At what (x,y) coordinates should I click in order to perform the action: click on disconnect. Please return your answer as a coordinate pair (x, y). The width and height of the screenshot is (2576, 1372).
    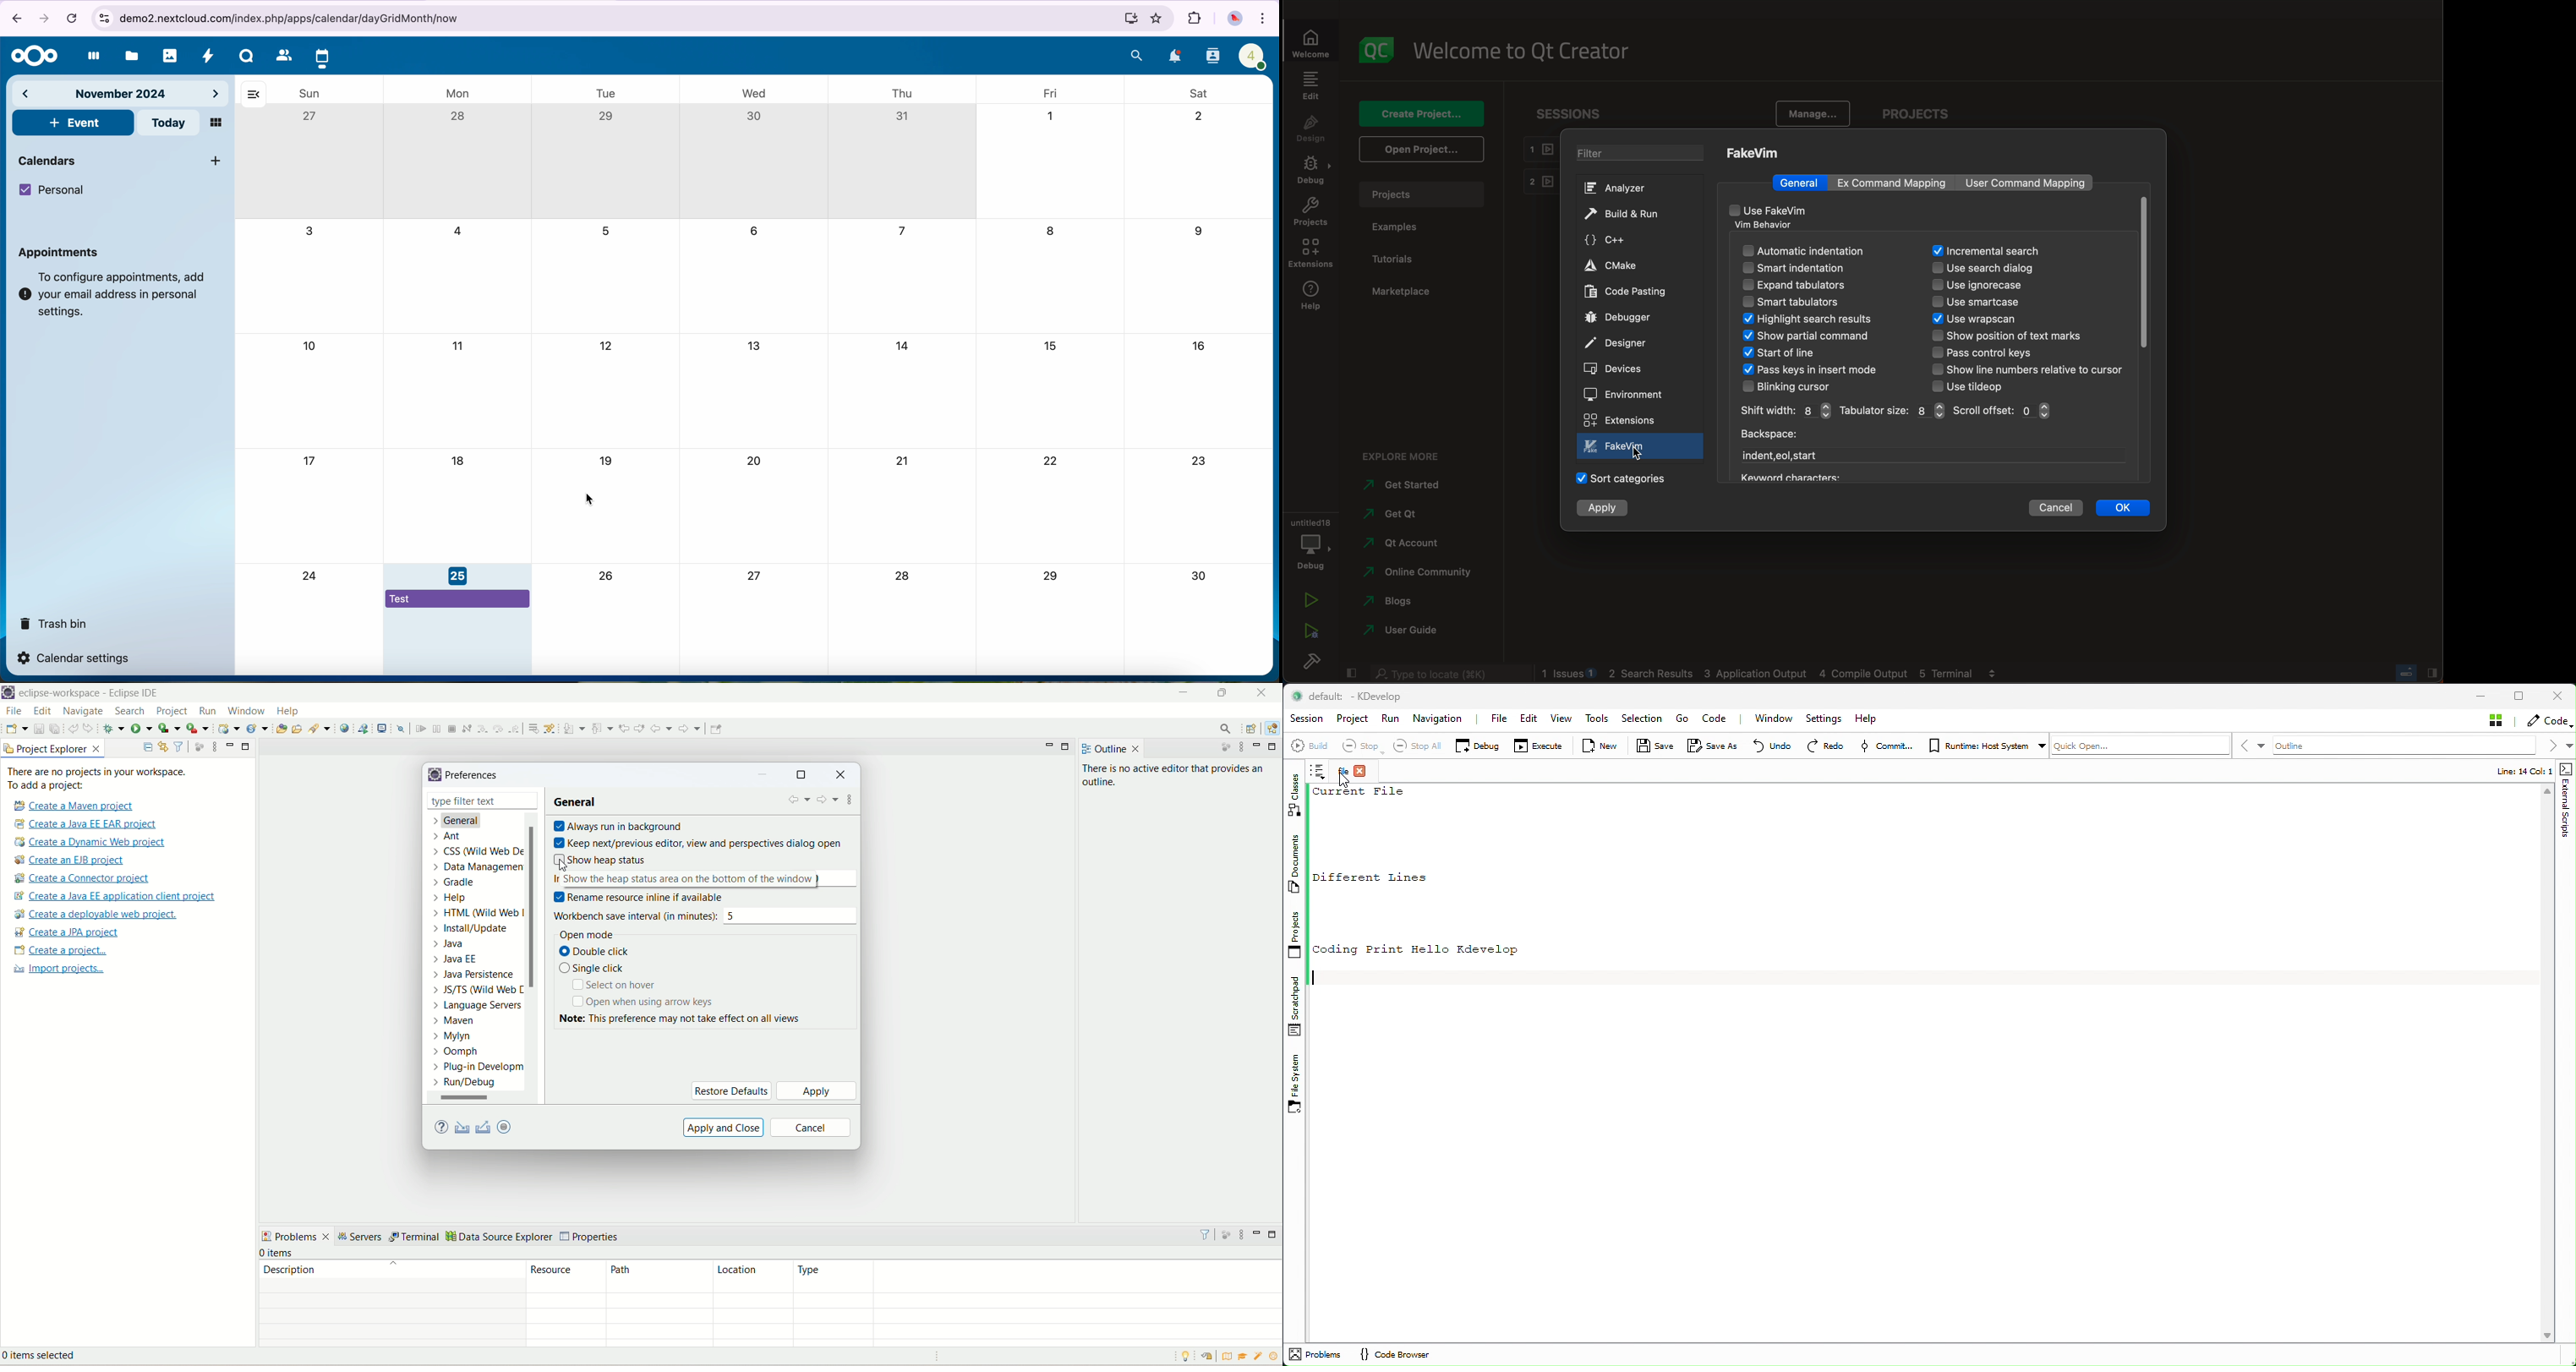
    Looking at the image, I should click on (467, 728).